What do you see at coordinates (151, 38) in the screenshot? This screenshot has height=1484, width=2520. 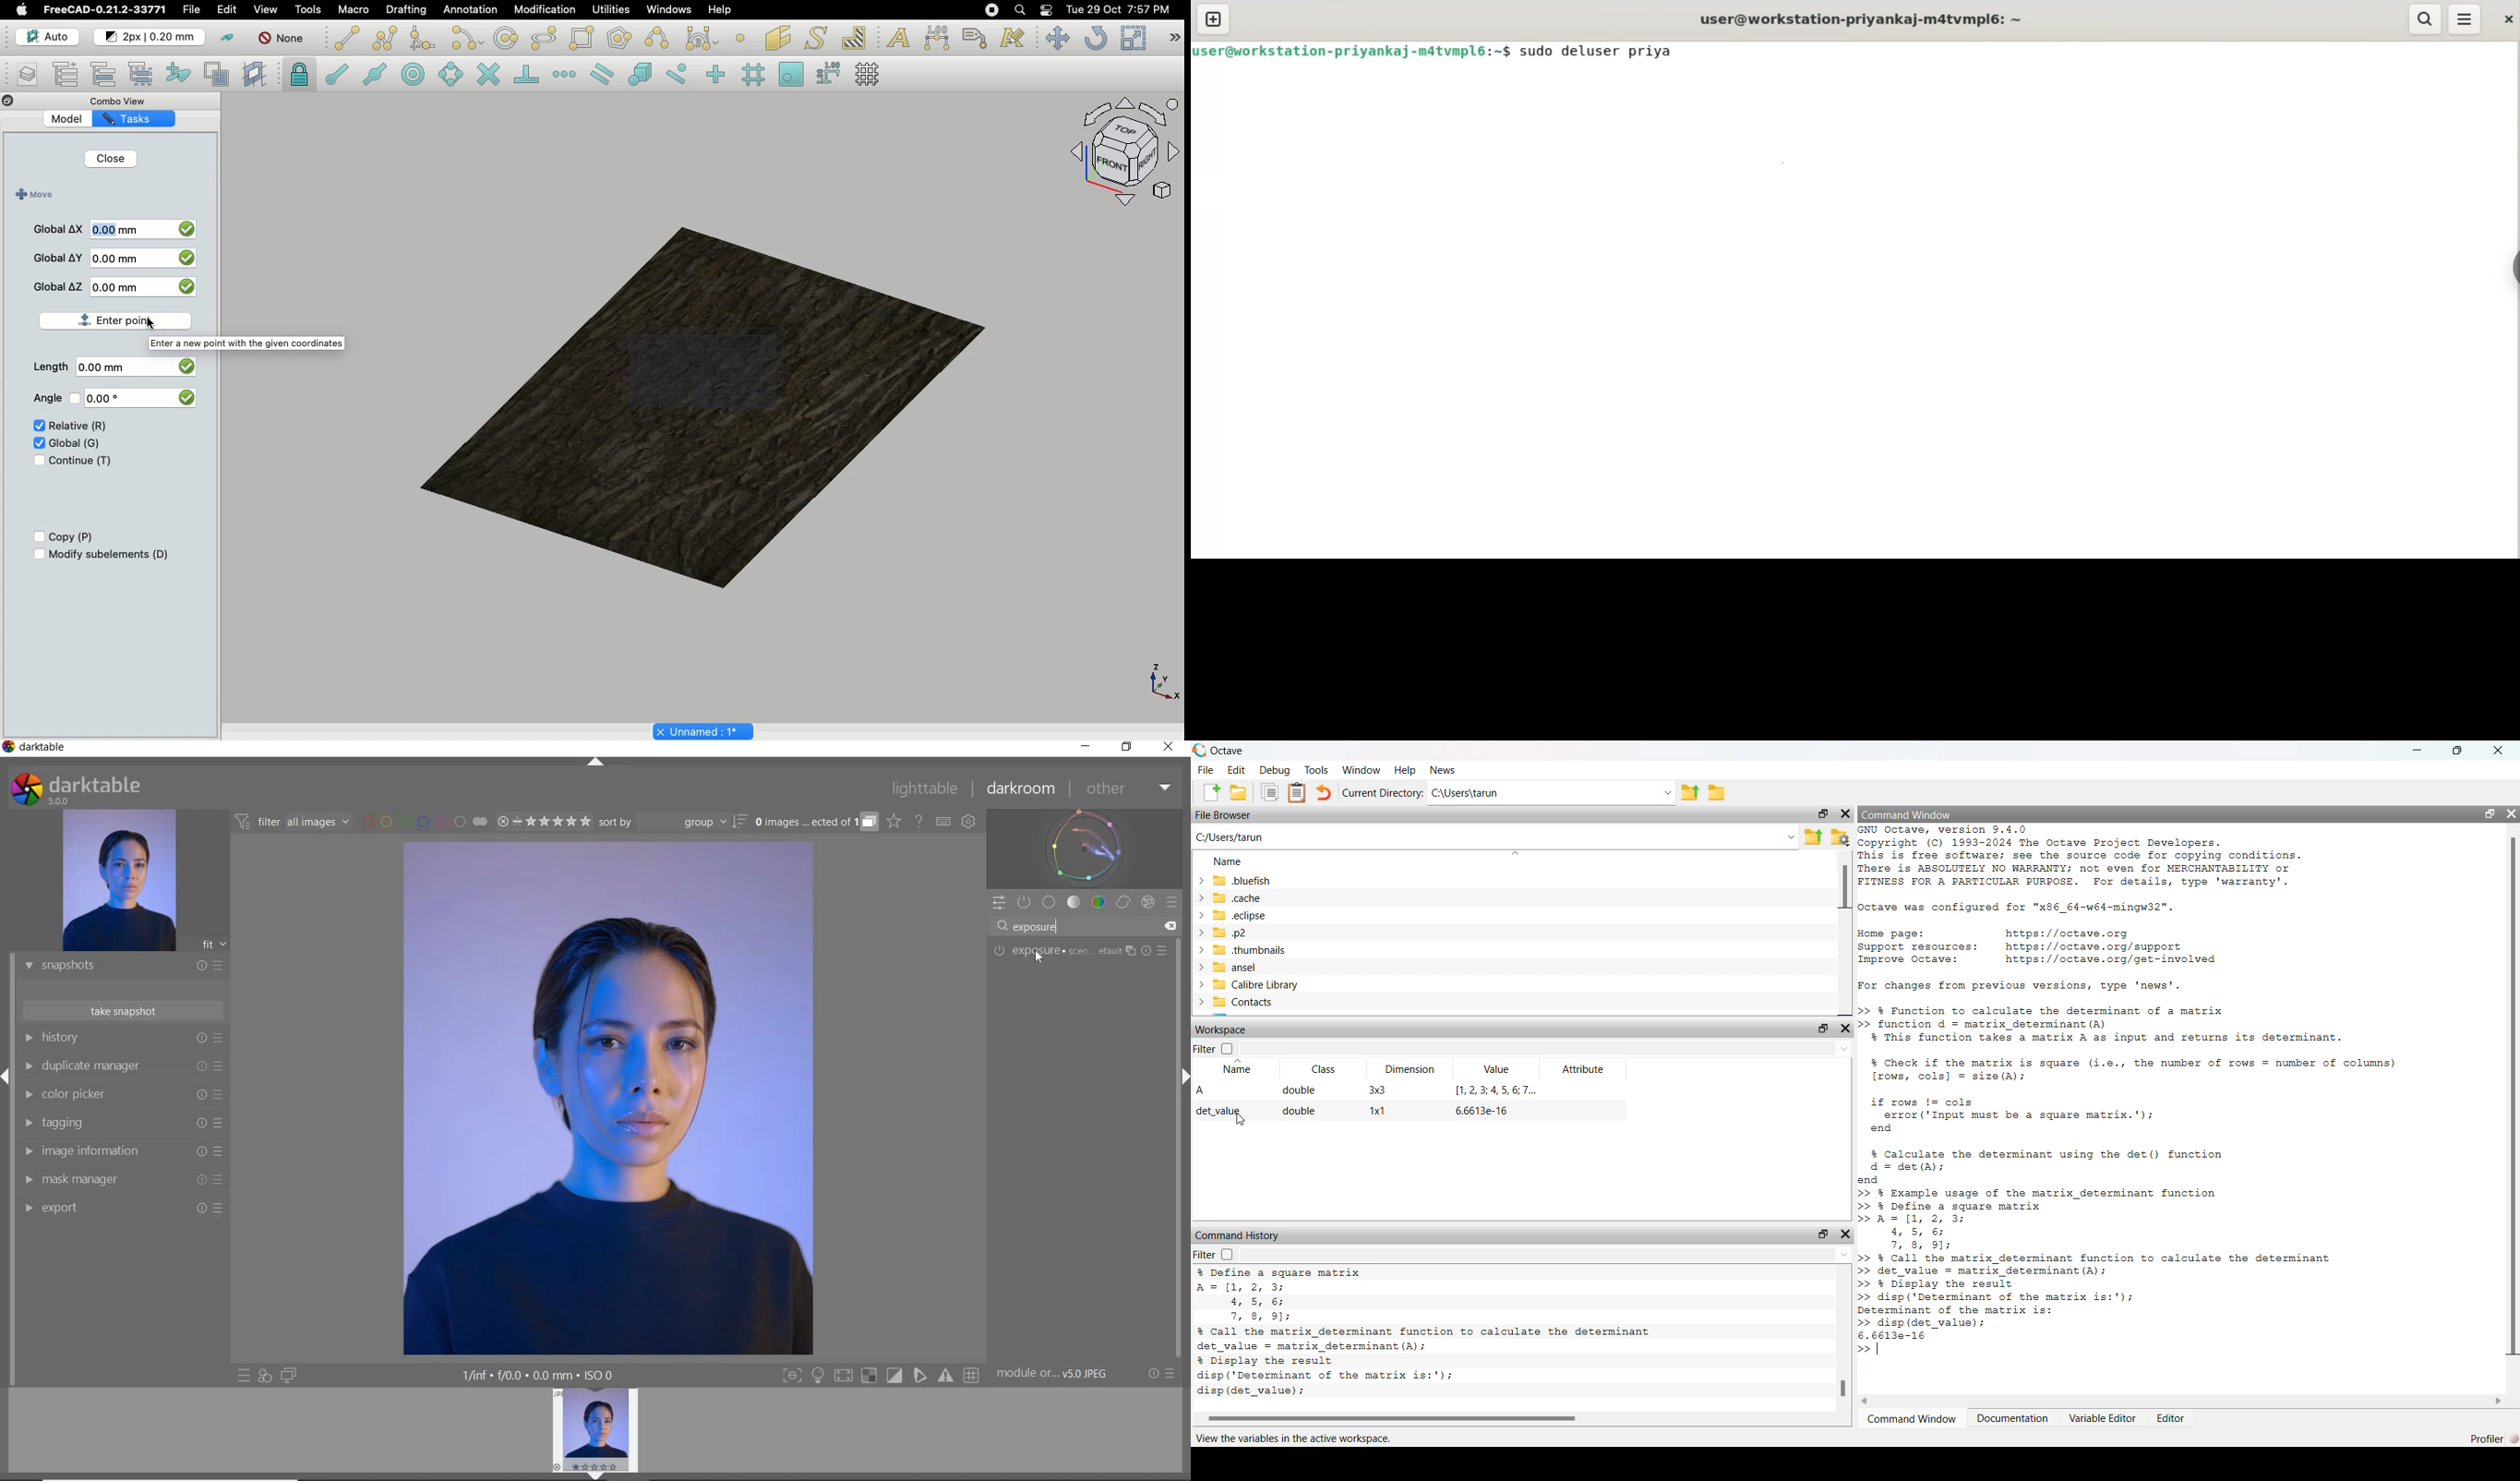 I see `Change default for new objects` at bounding box center [151, 38].